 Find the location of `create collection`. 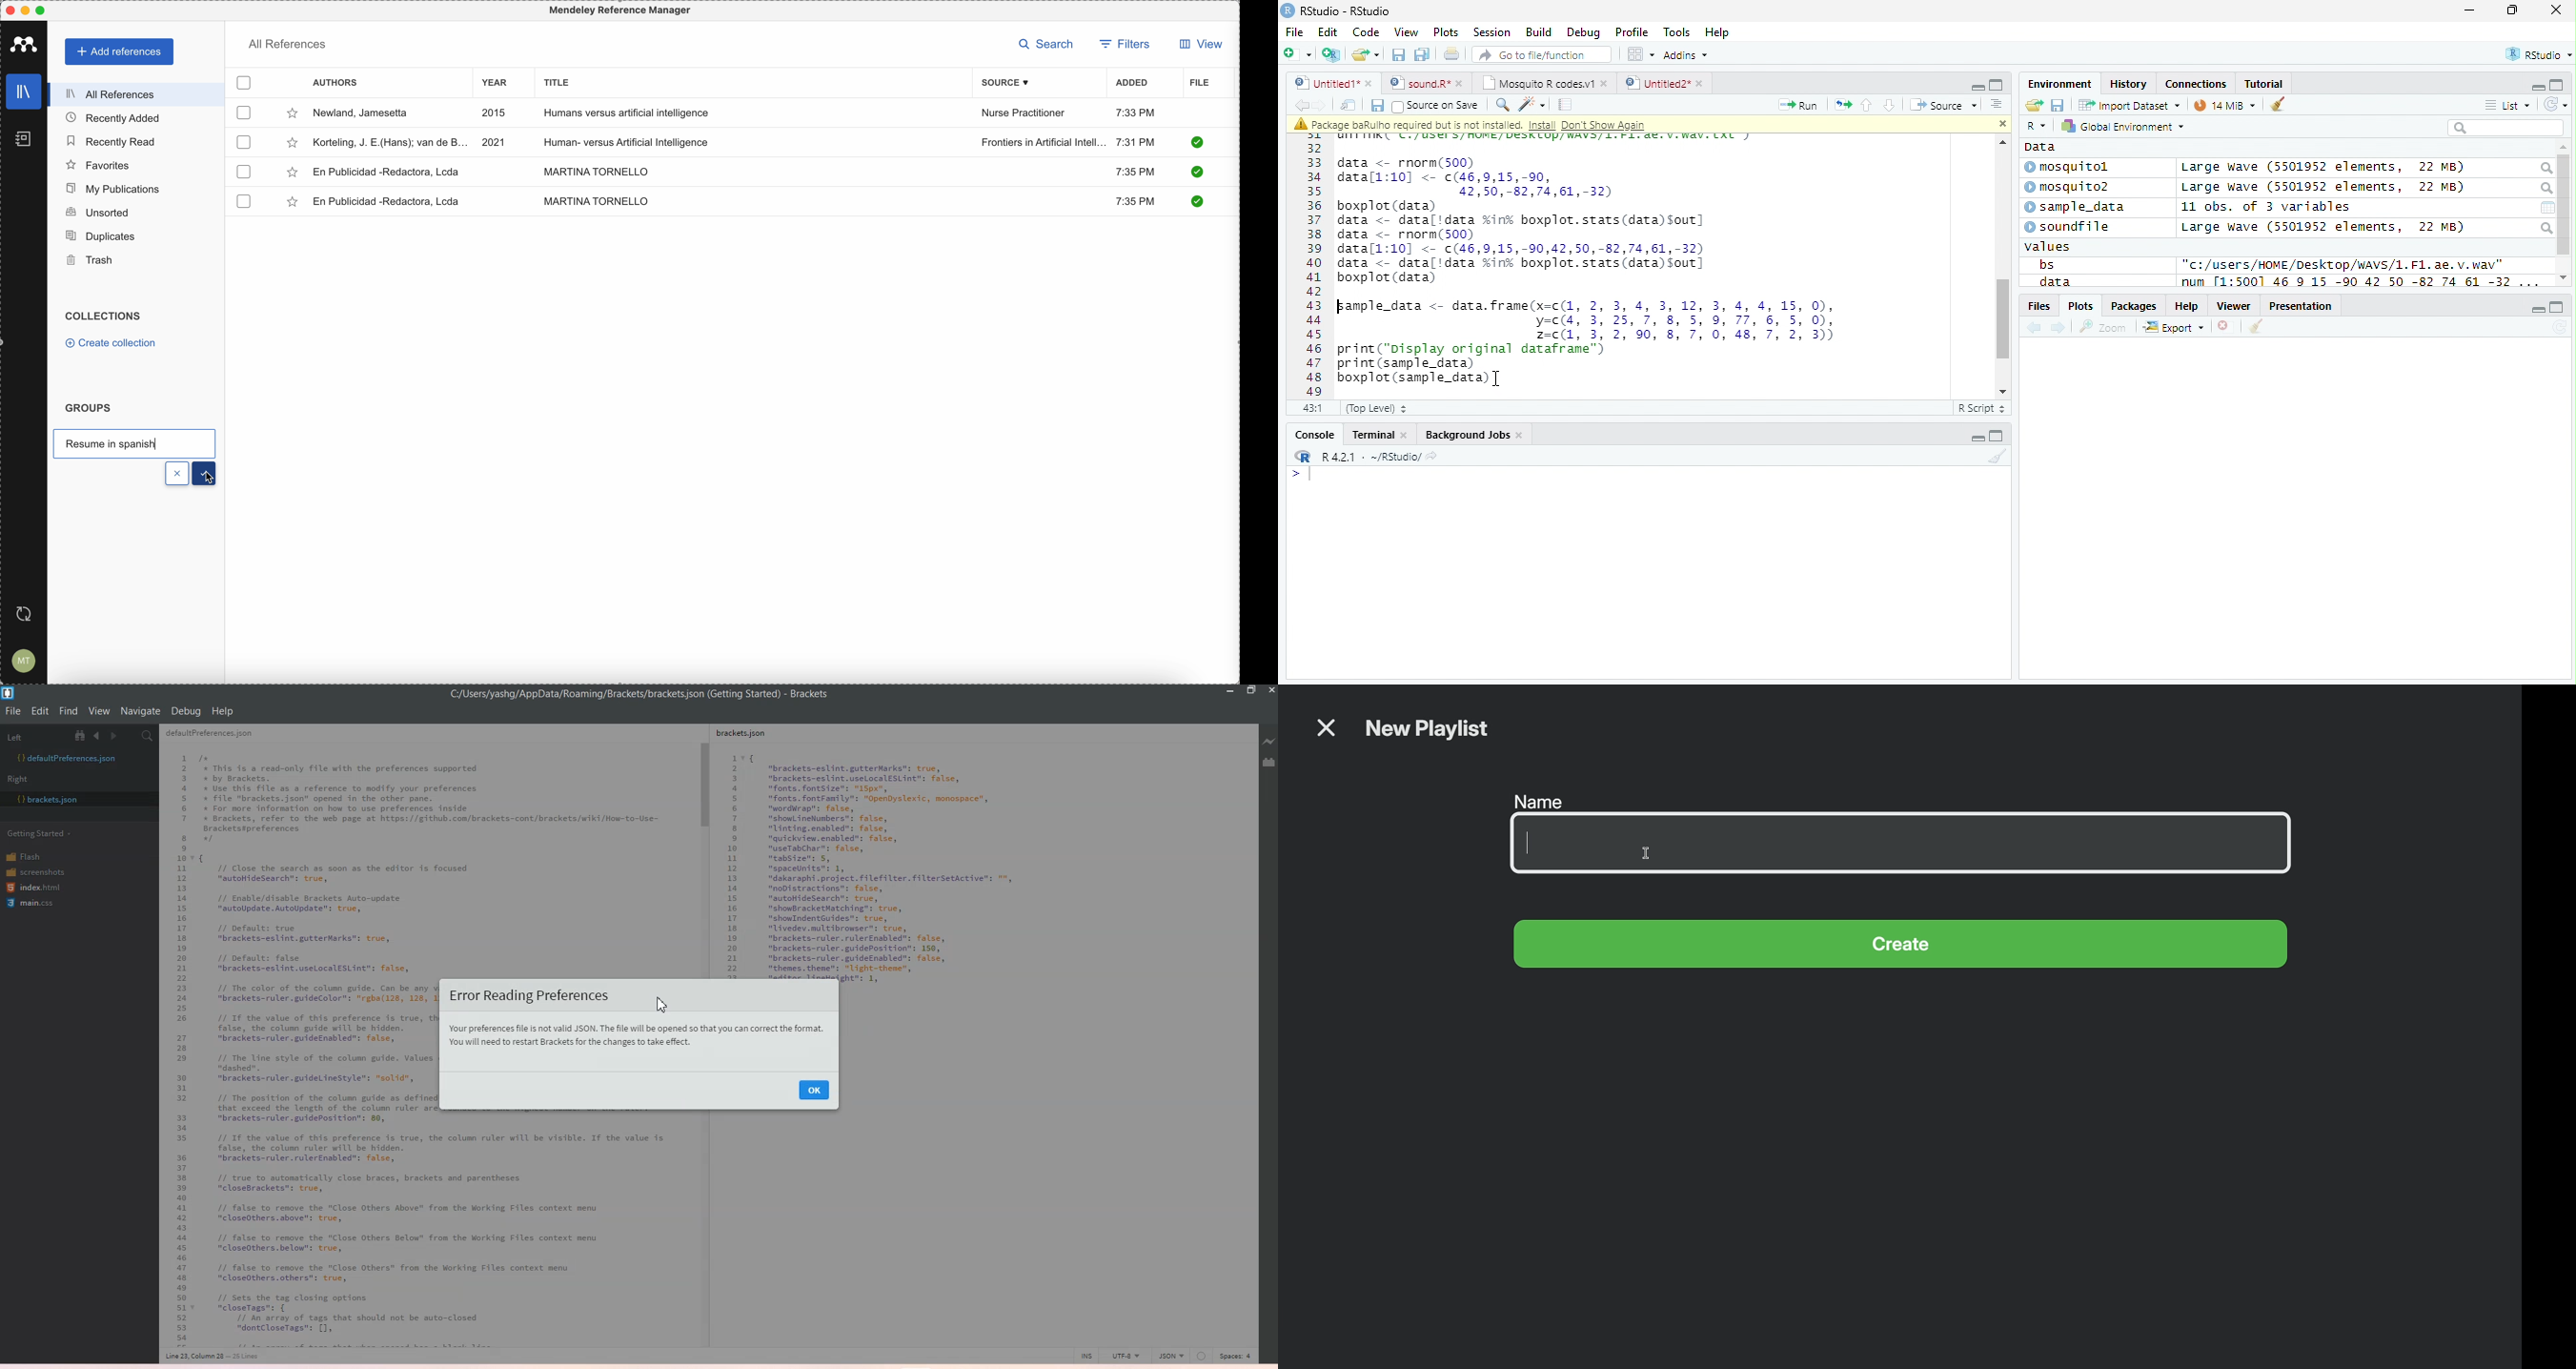

create collection is located at coordinates (113, 344).